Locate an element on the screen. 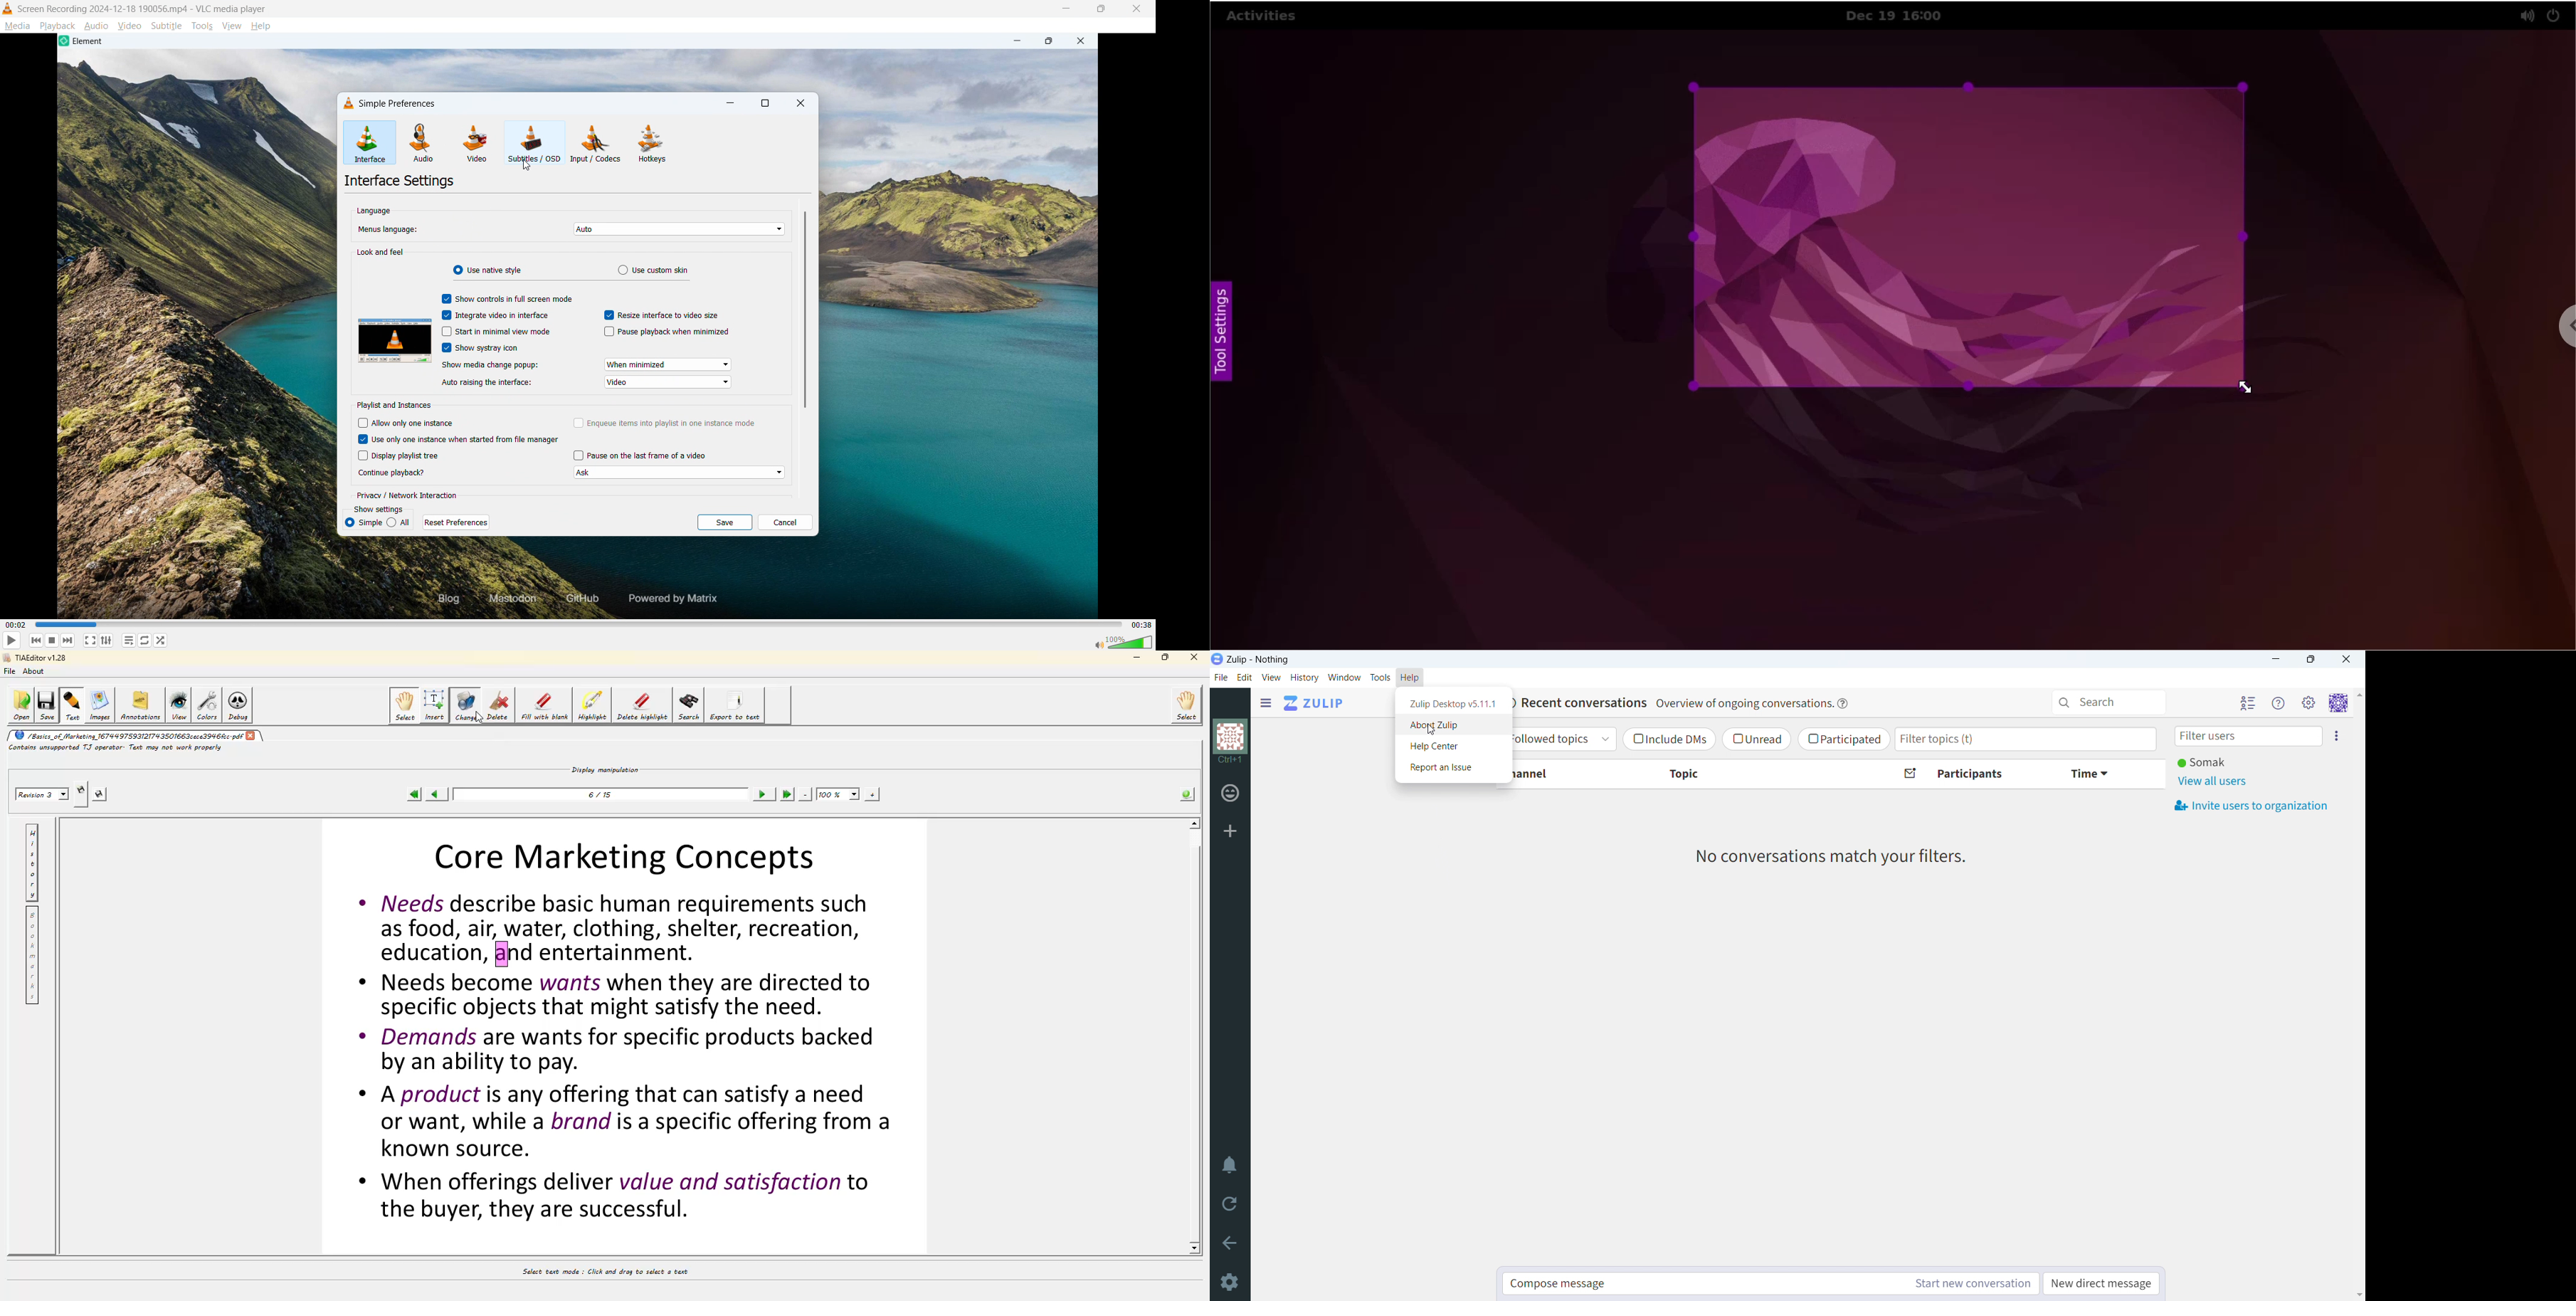 The width and height of the screenshot is (2576, 1316). select is located at coordinates (1190, 703).